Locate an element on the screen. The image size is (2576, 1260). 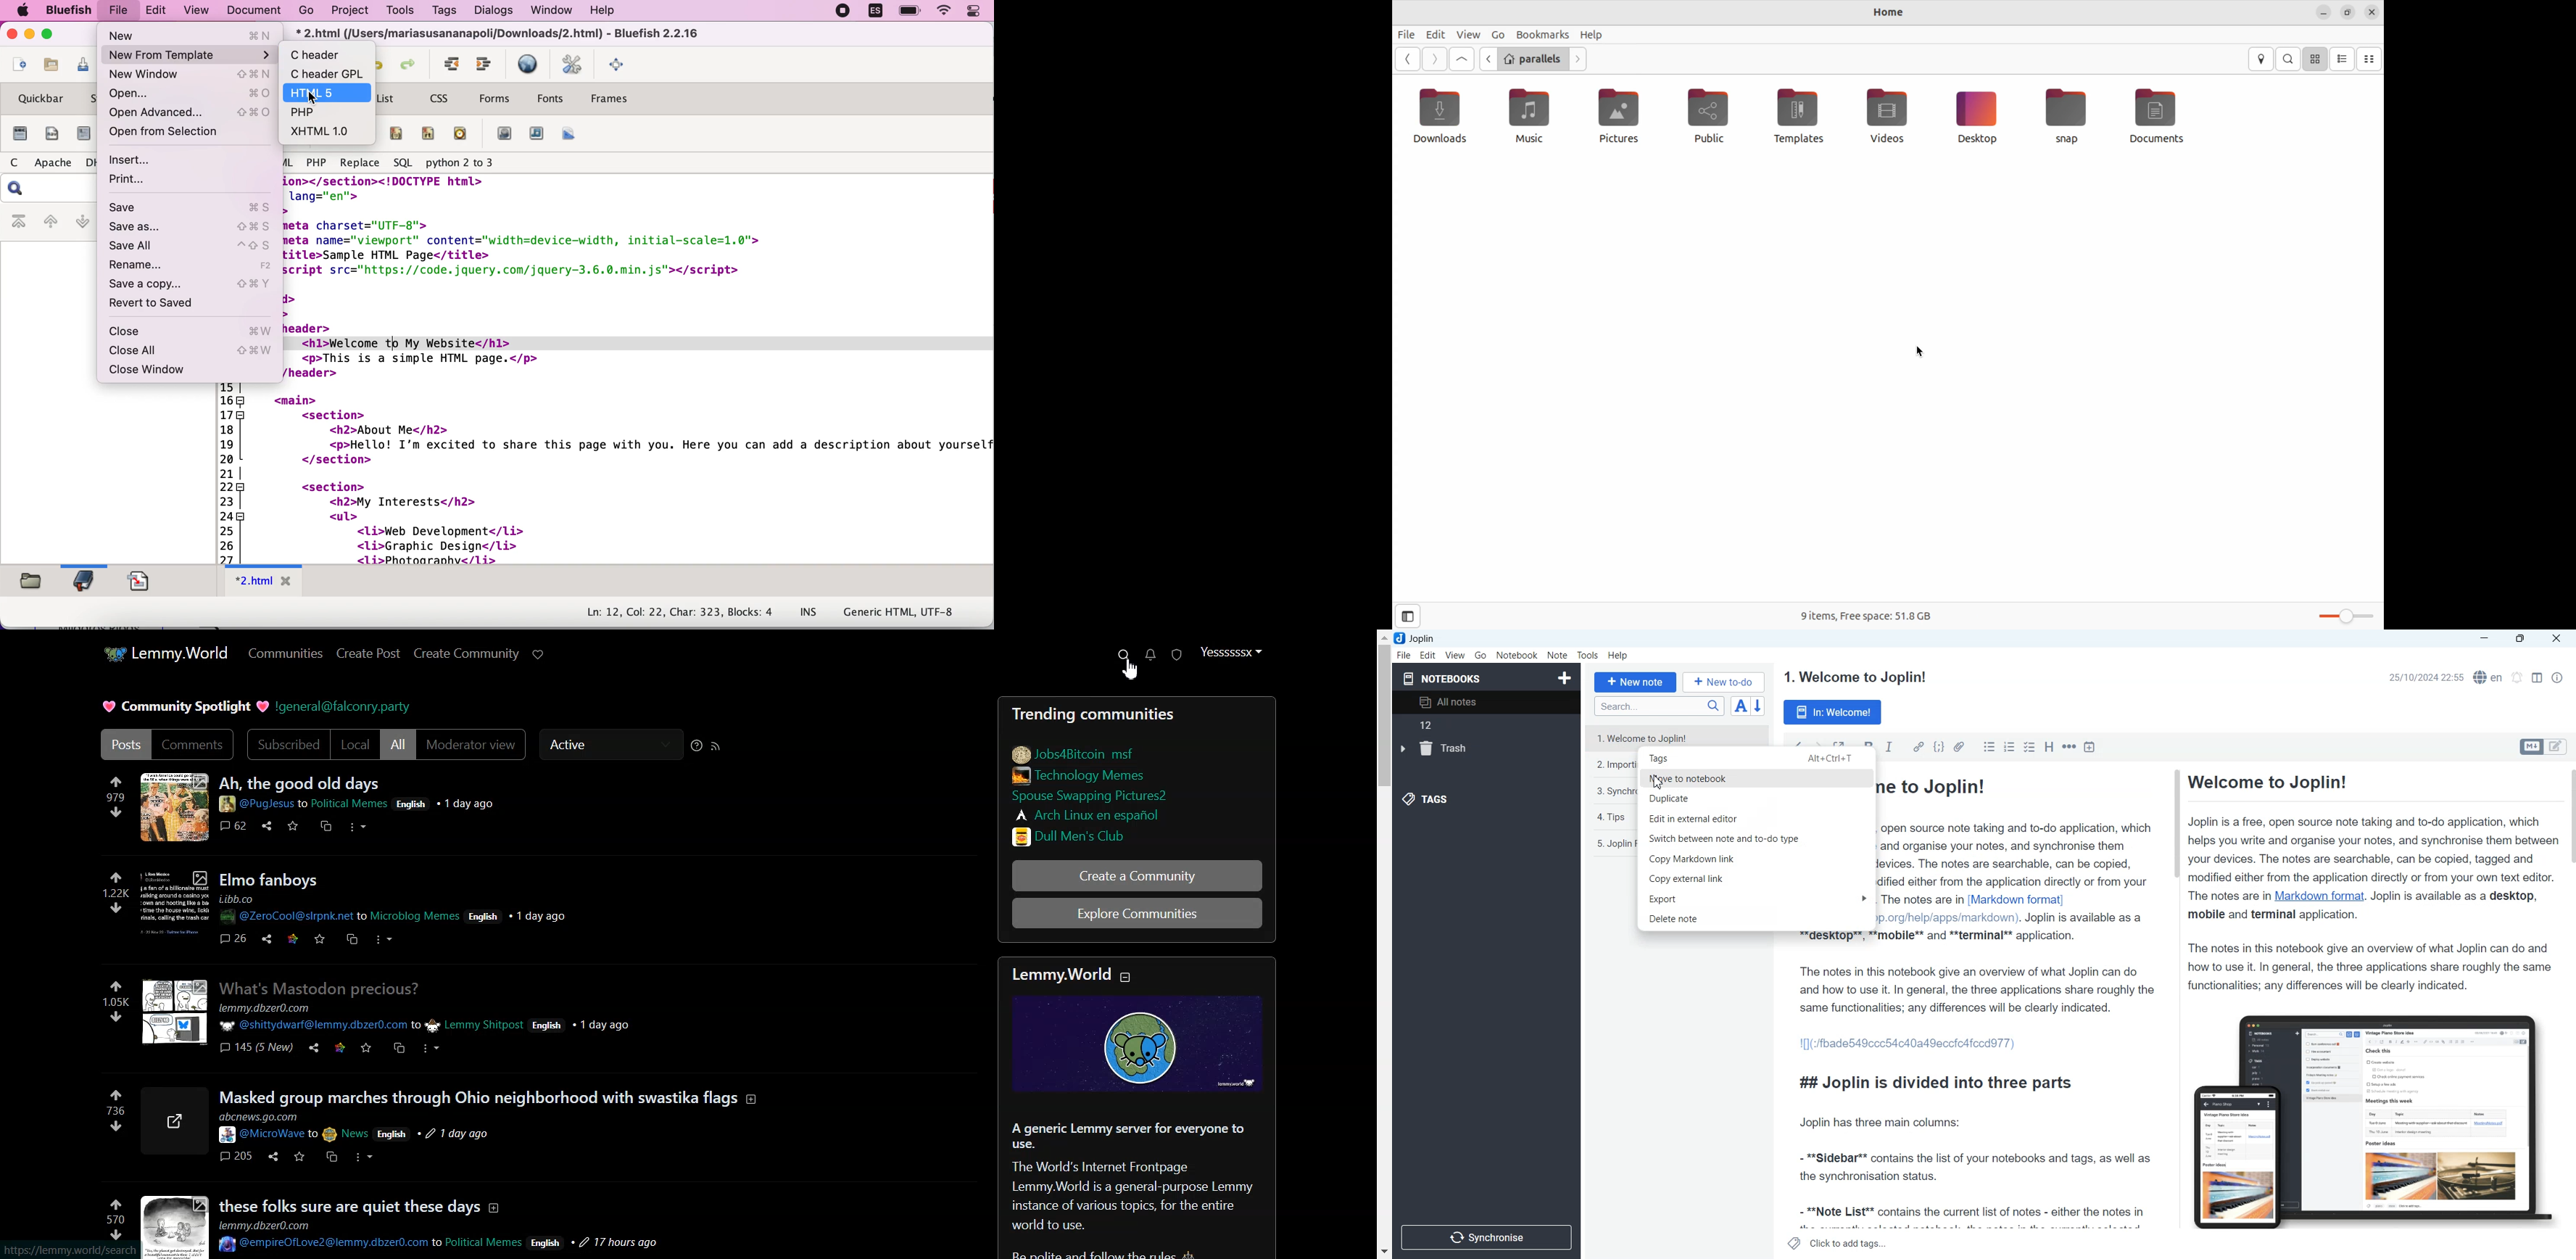
time is located at coordinates (462, 135).